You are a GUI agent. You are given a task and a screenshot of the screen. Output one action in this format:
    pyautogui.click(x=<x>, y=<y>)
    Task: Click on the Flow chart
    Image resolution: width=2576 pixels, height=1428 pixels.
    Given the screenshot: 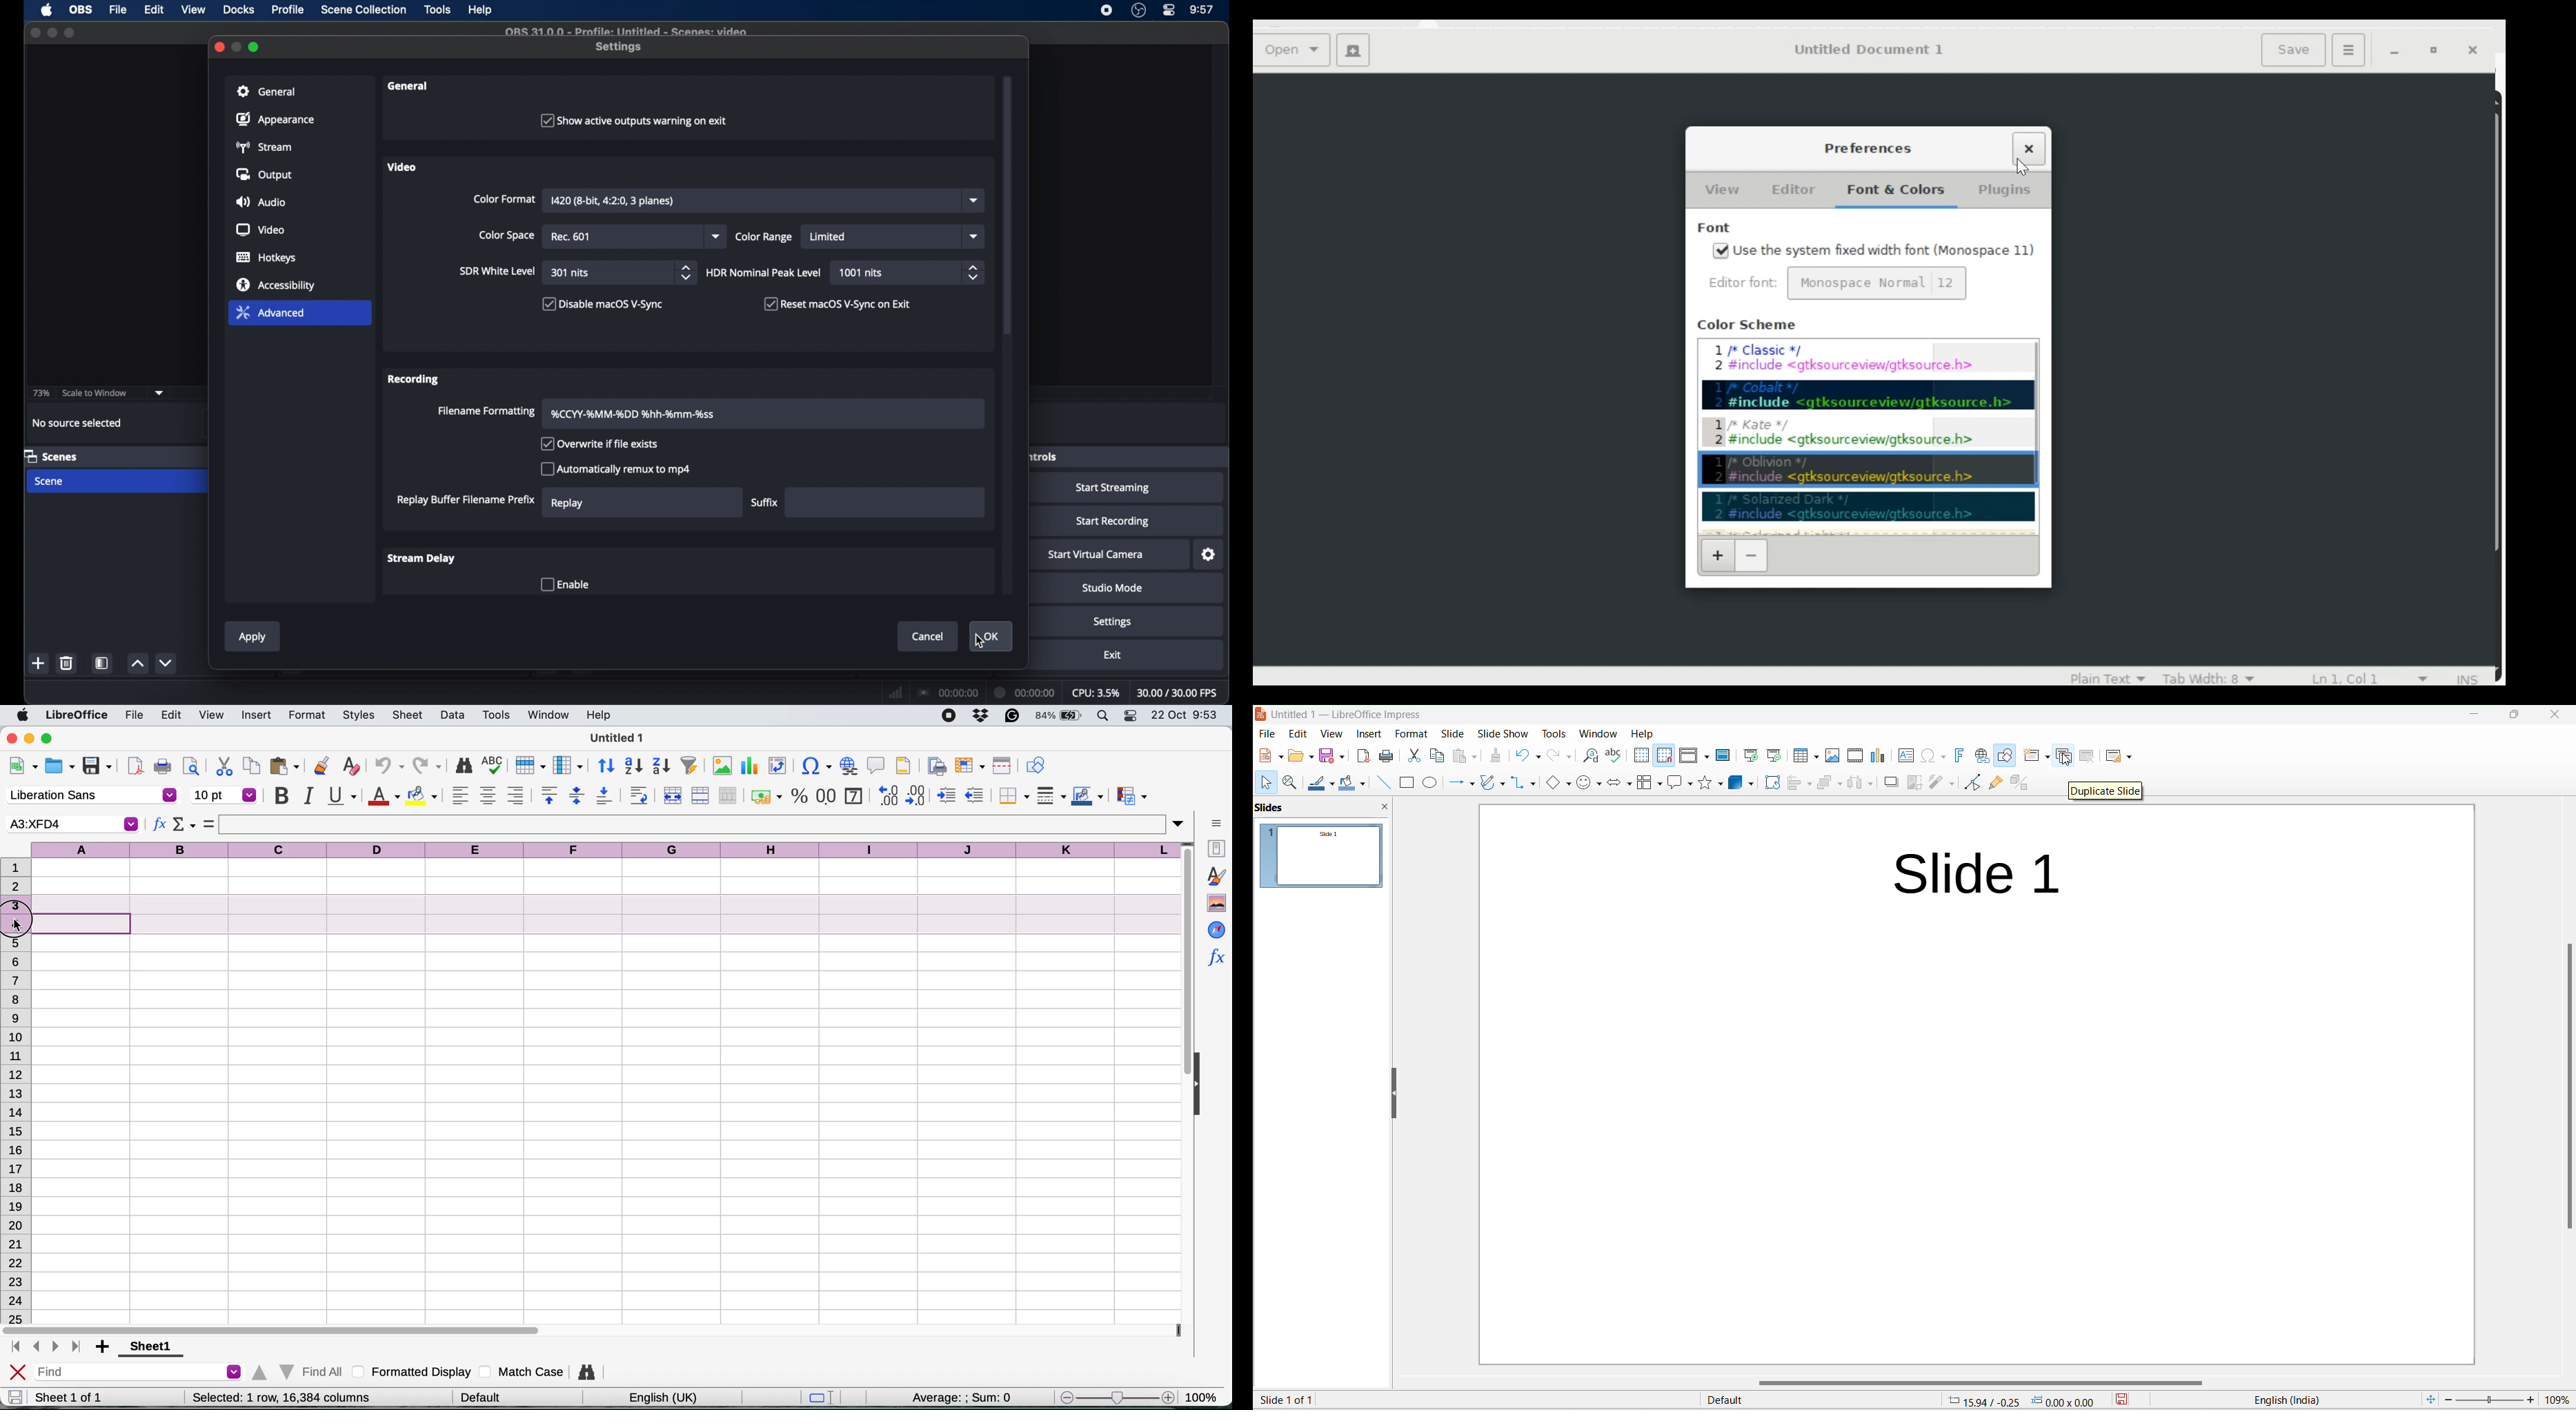 What is the action you would take?
    pyautogui.click(x=1649, y=782)
    